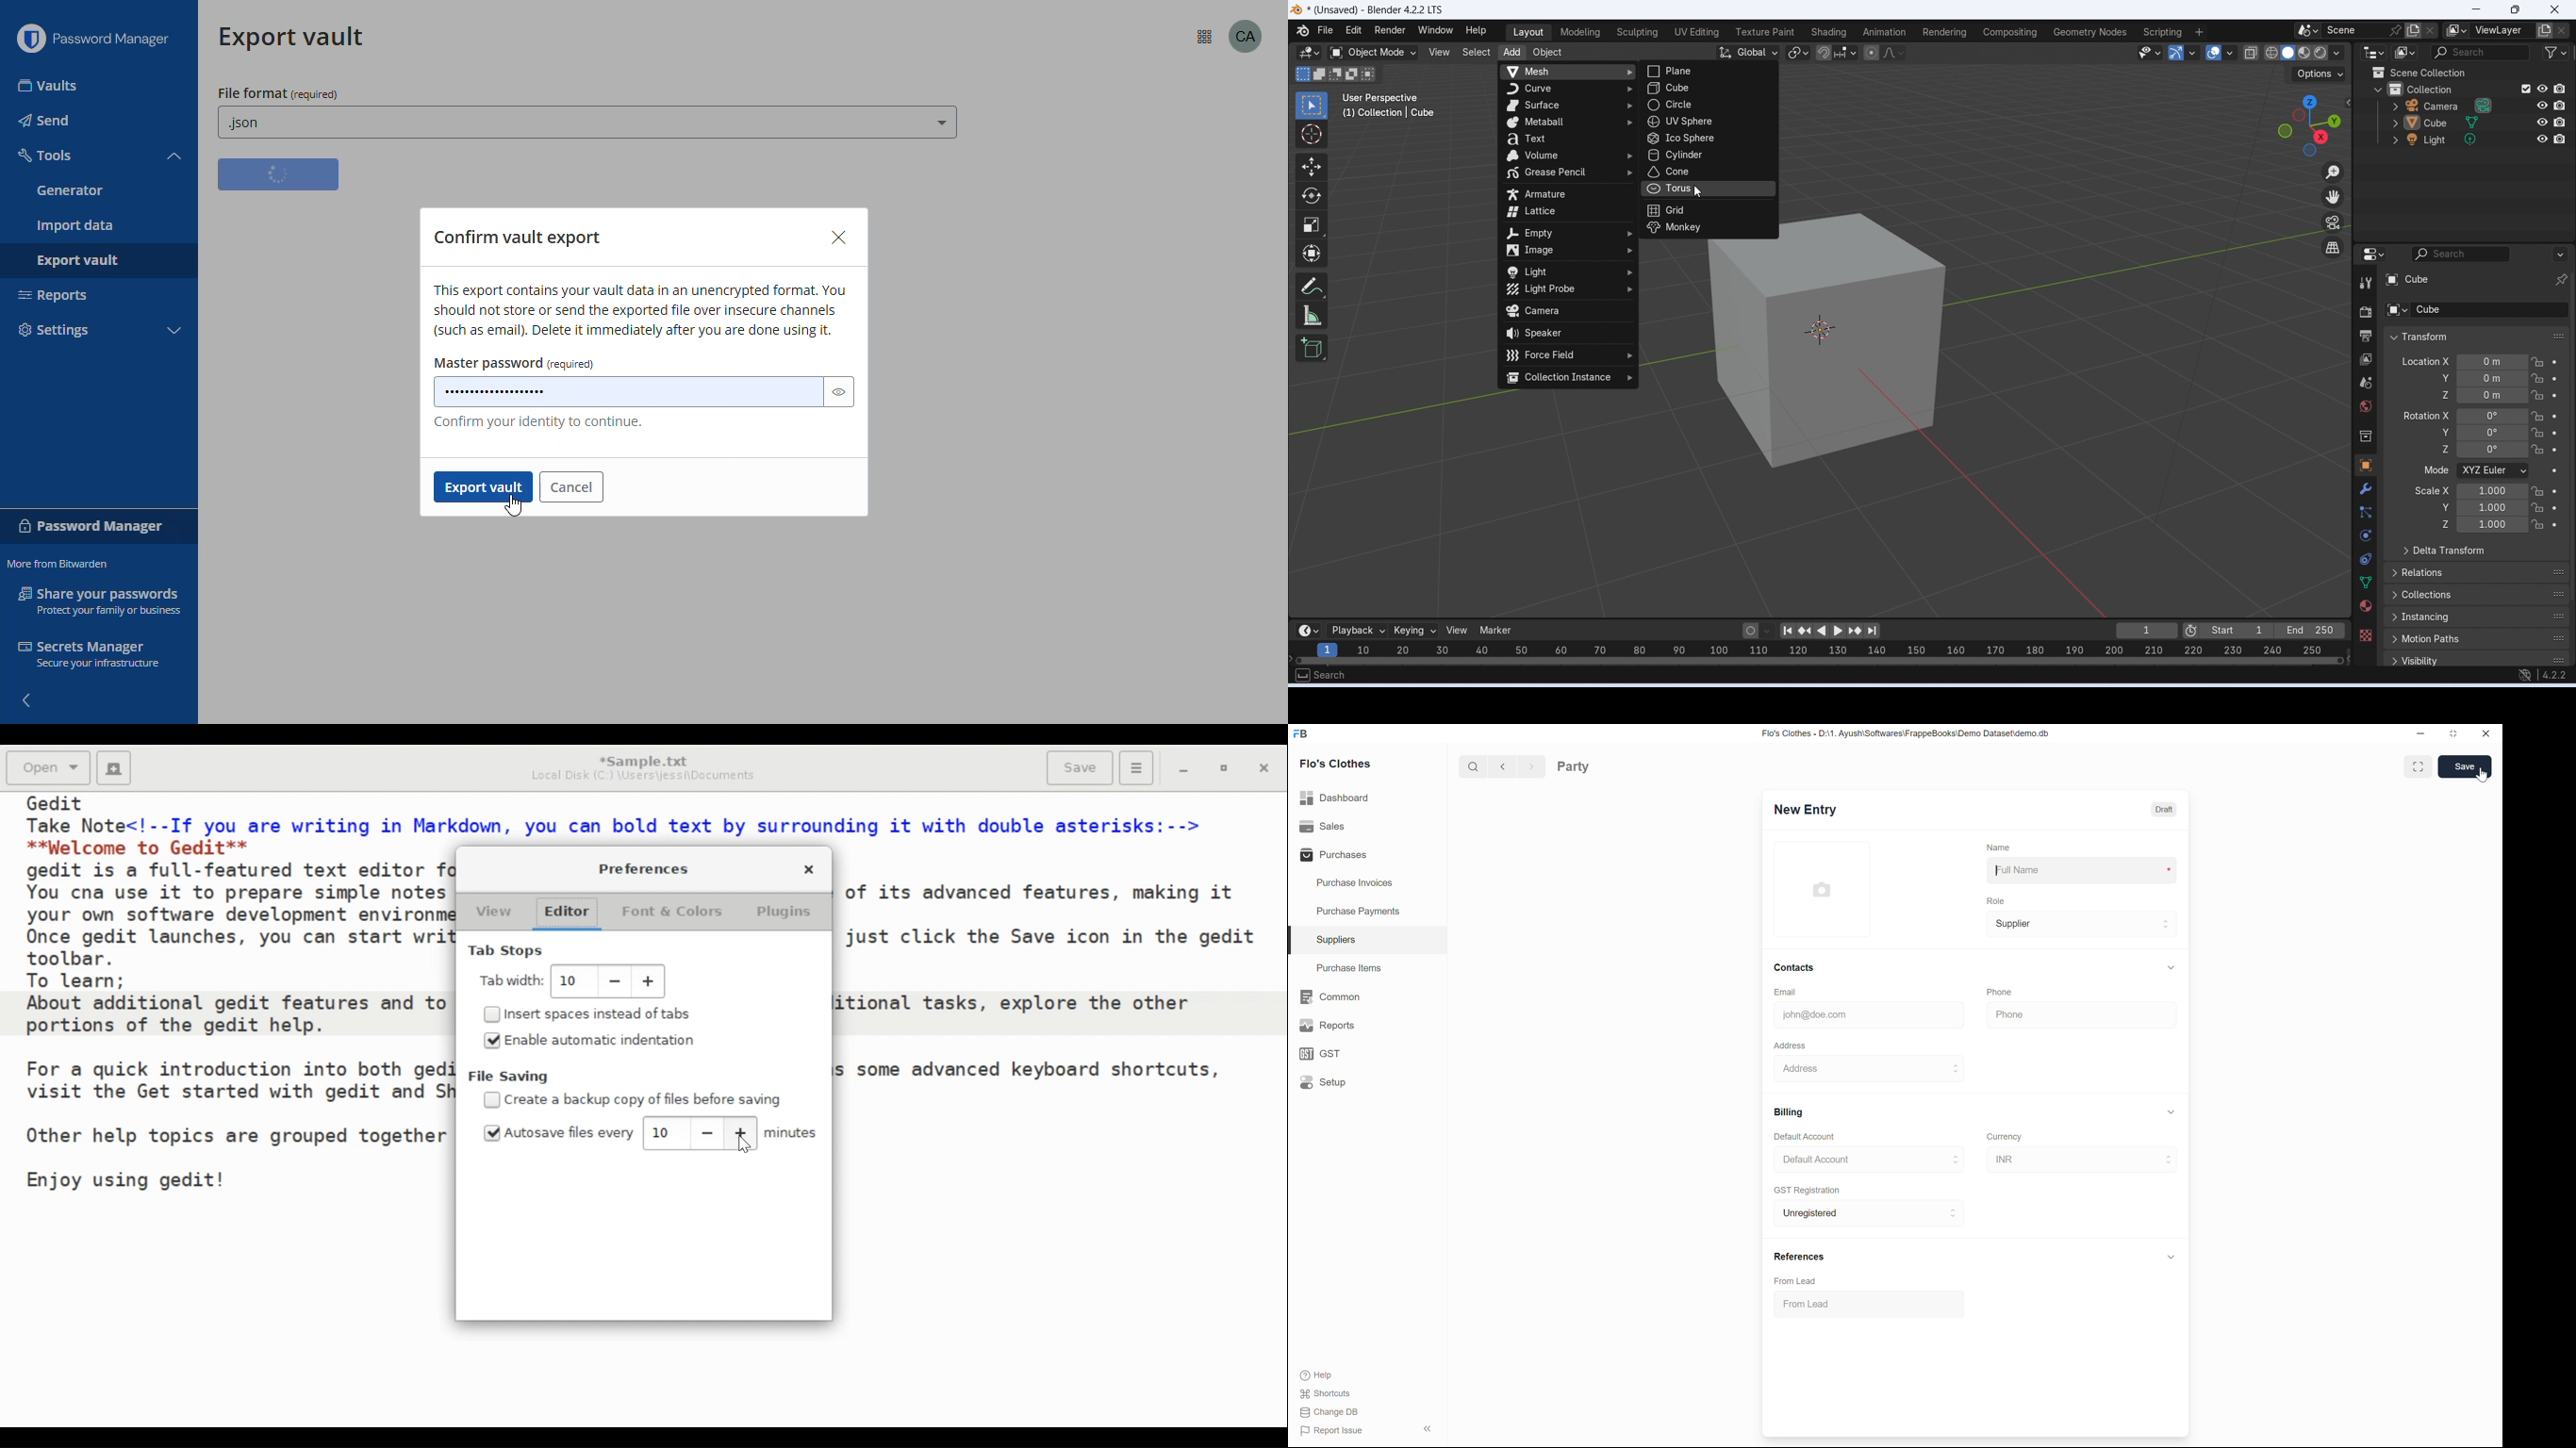 This screenshot has width=2576, height=1456. What do you see at coordinates (1706, 156) in the screenshot?
I see `cylinder` at bounding box center [1706, 156].